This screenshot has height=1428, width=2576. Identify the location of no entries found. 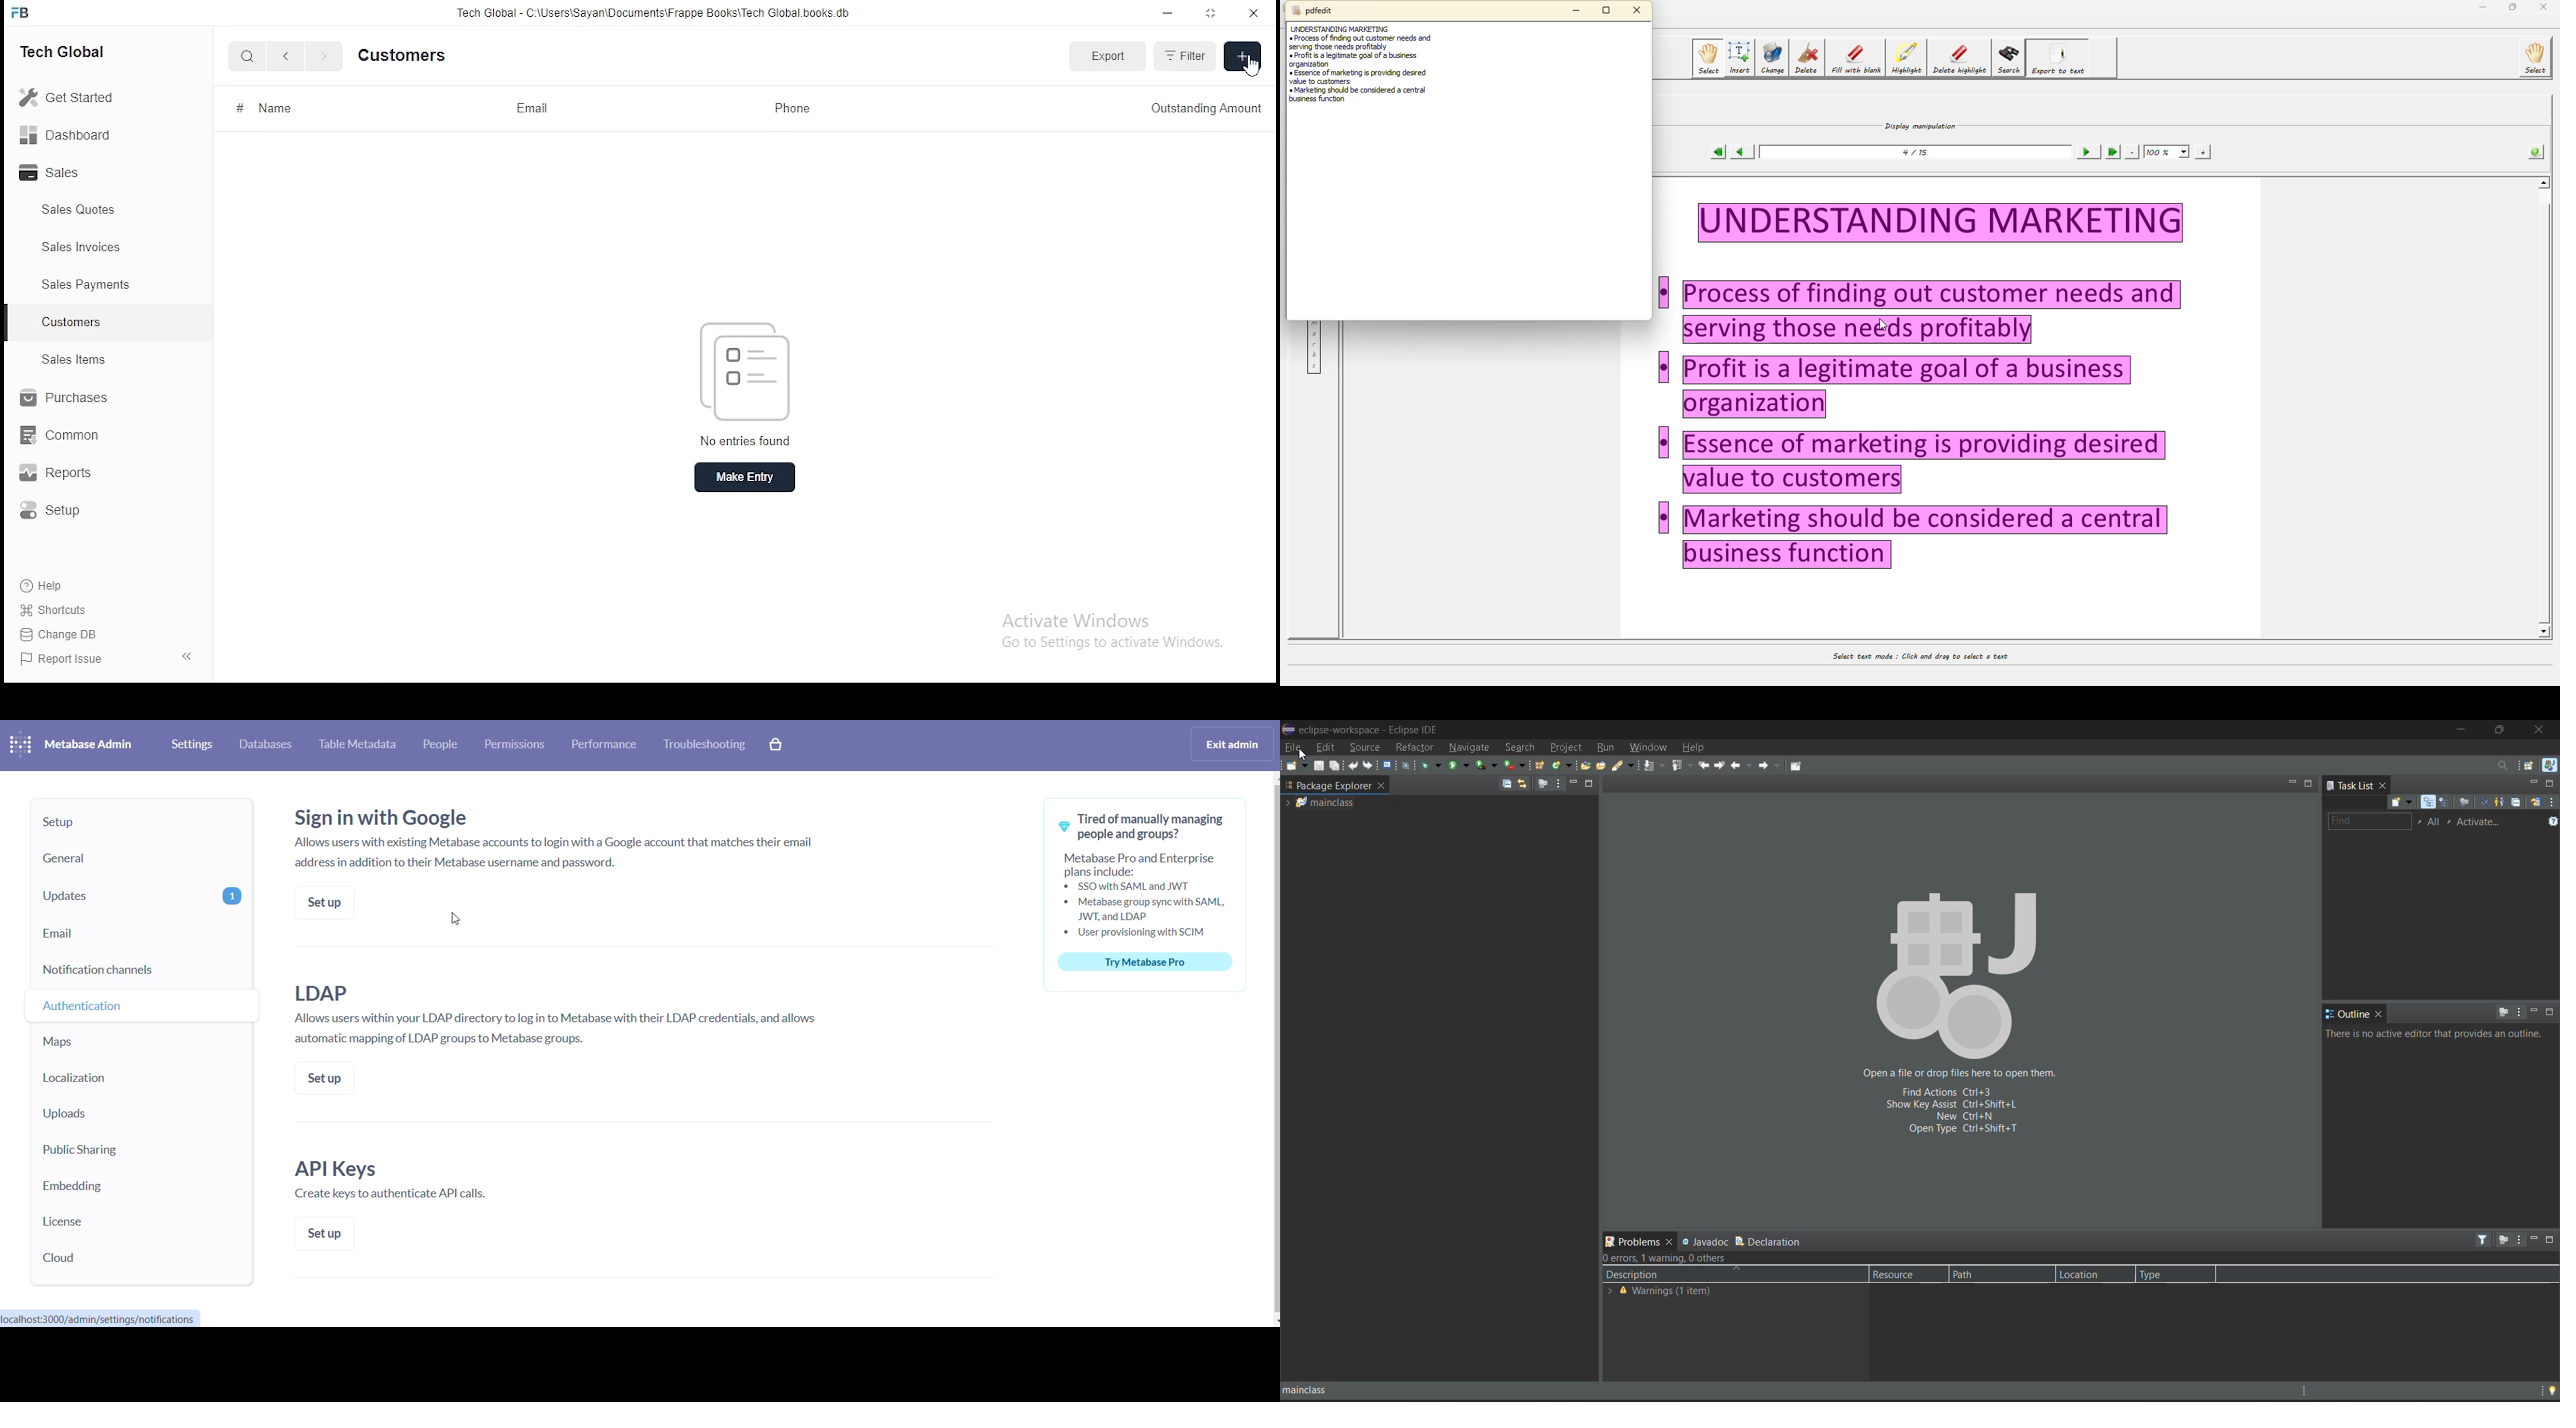
(748, 441).